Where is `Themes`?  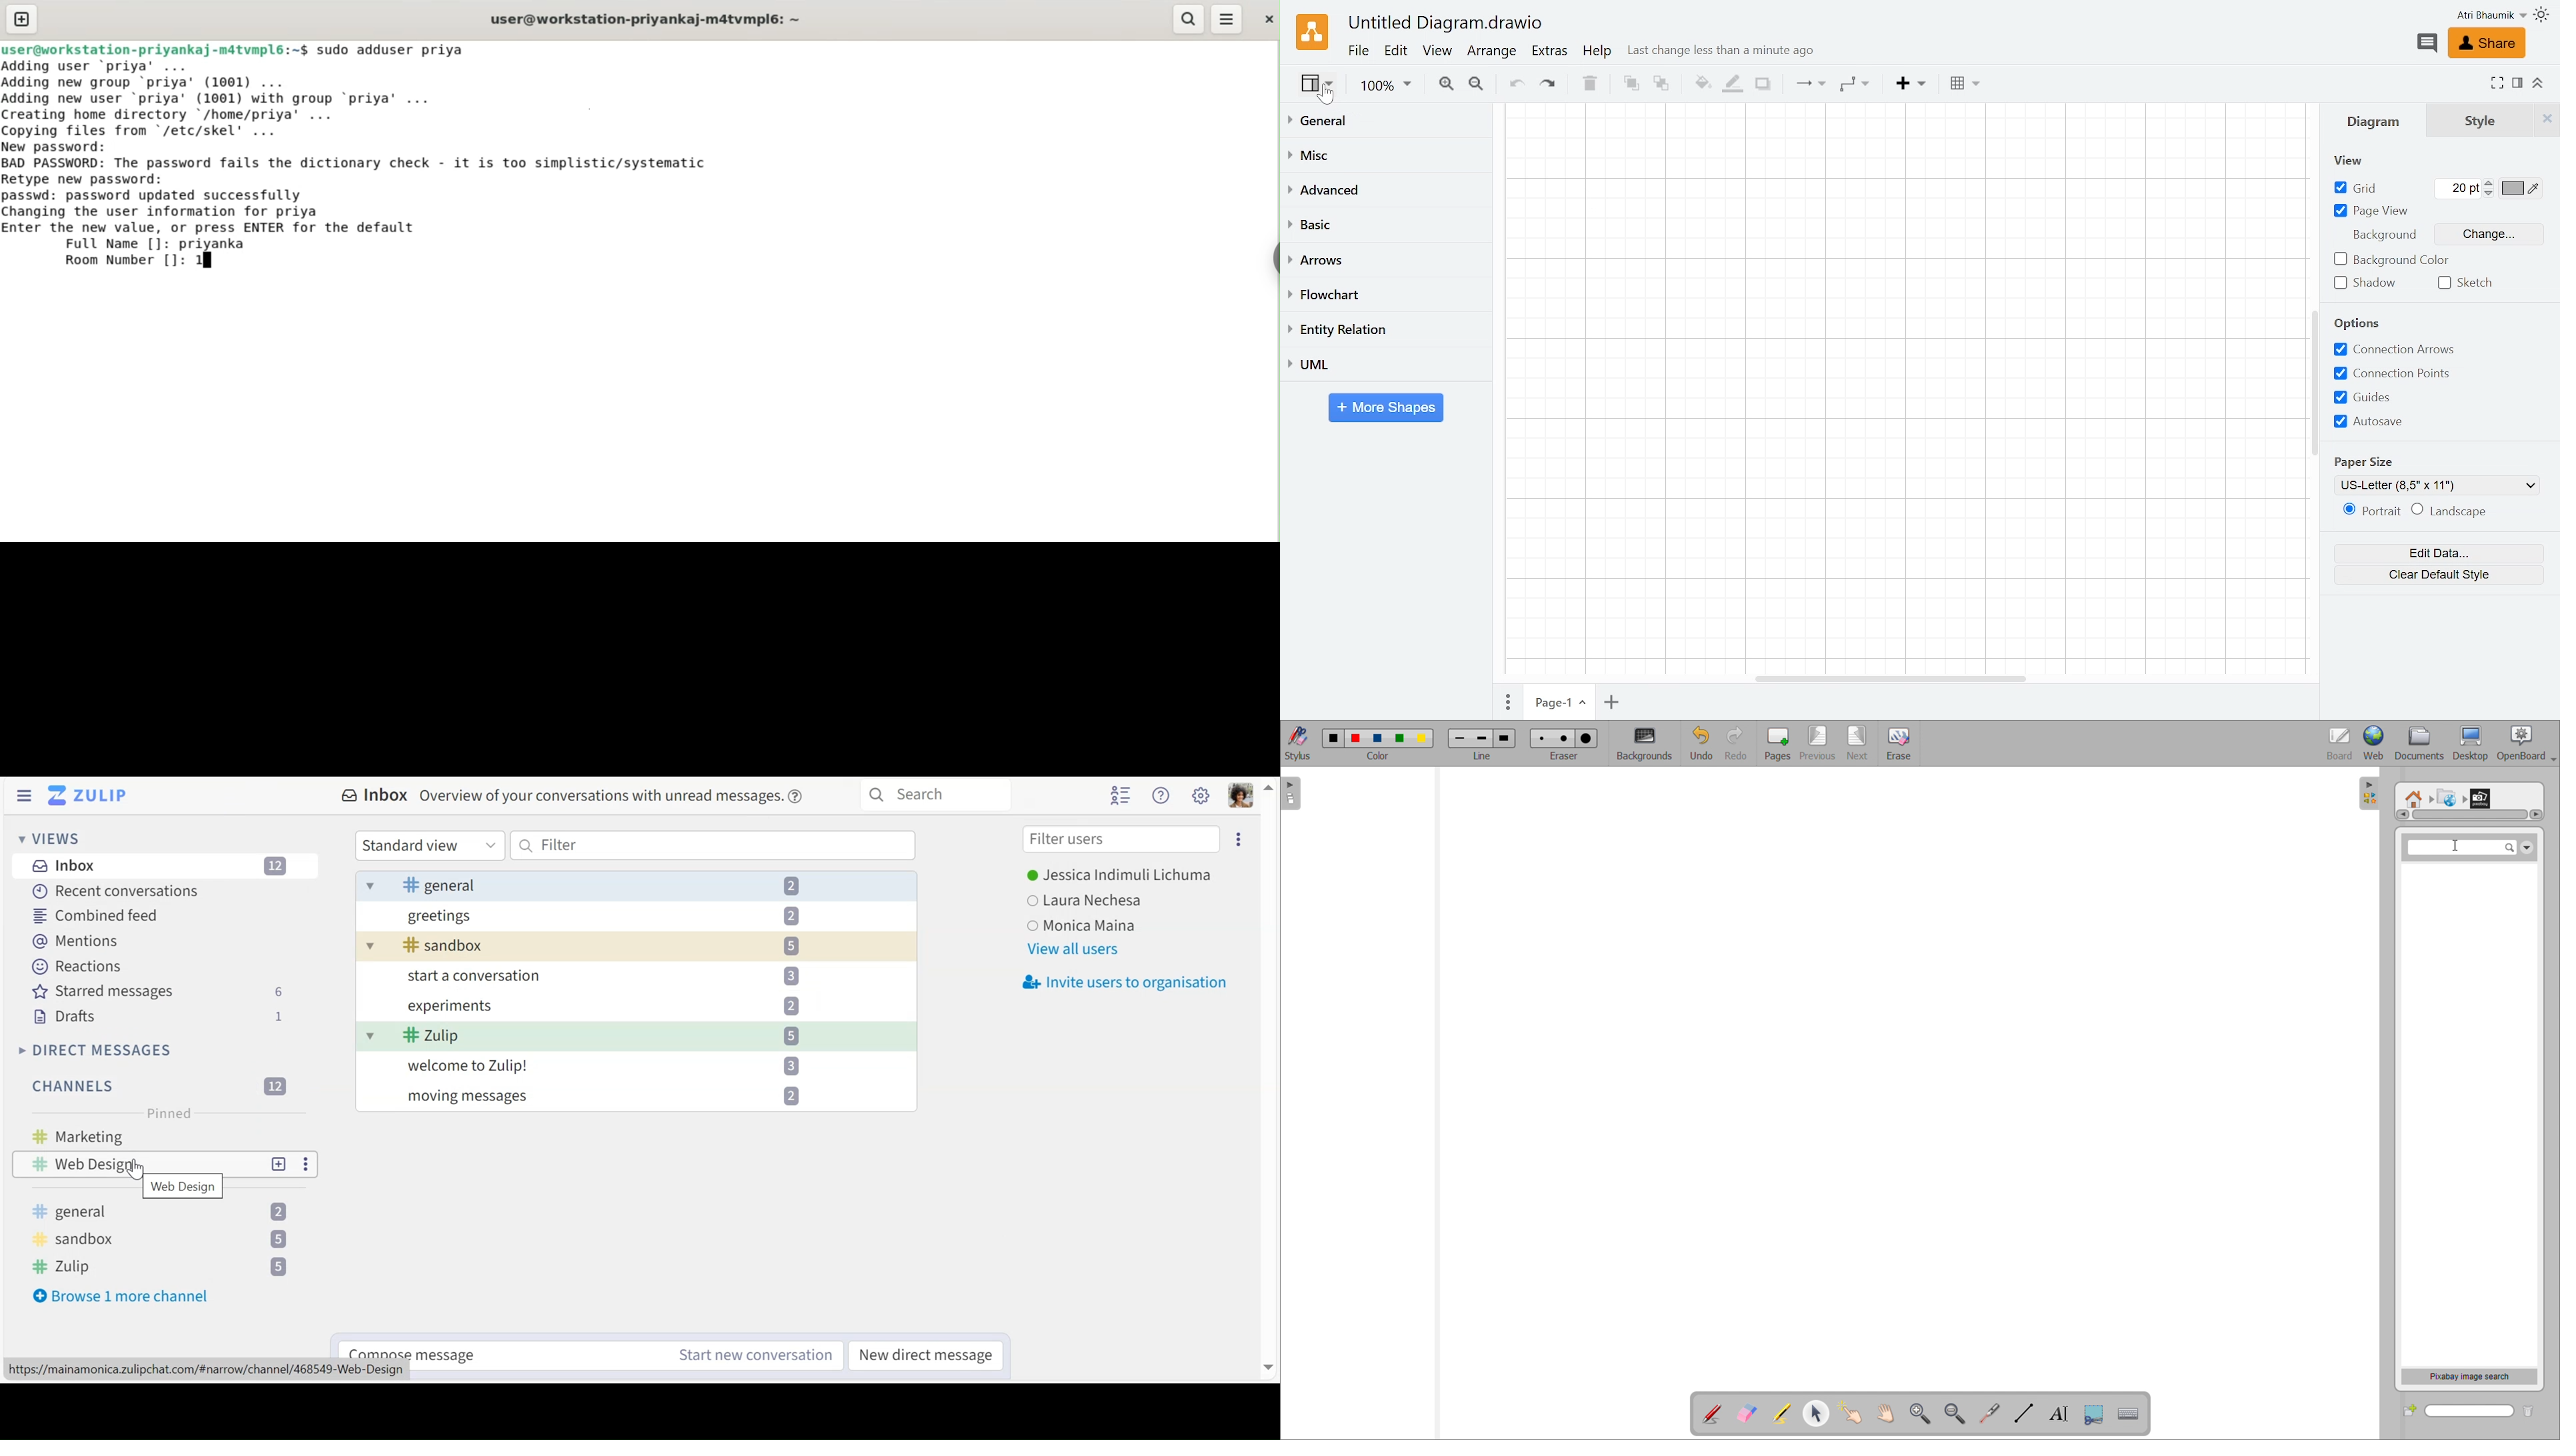 Themes is located at coordinates (2542, 17).